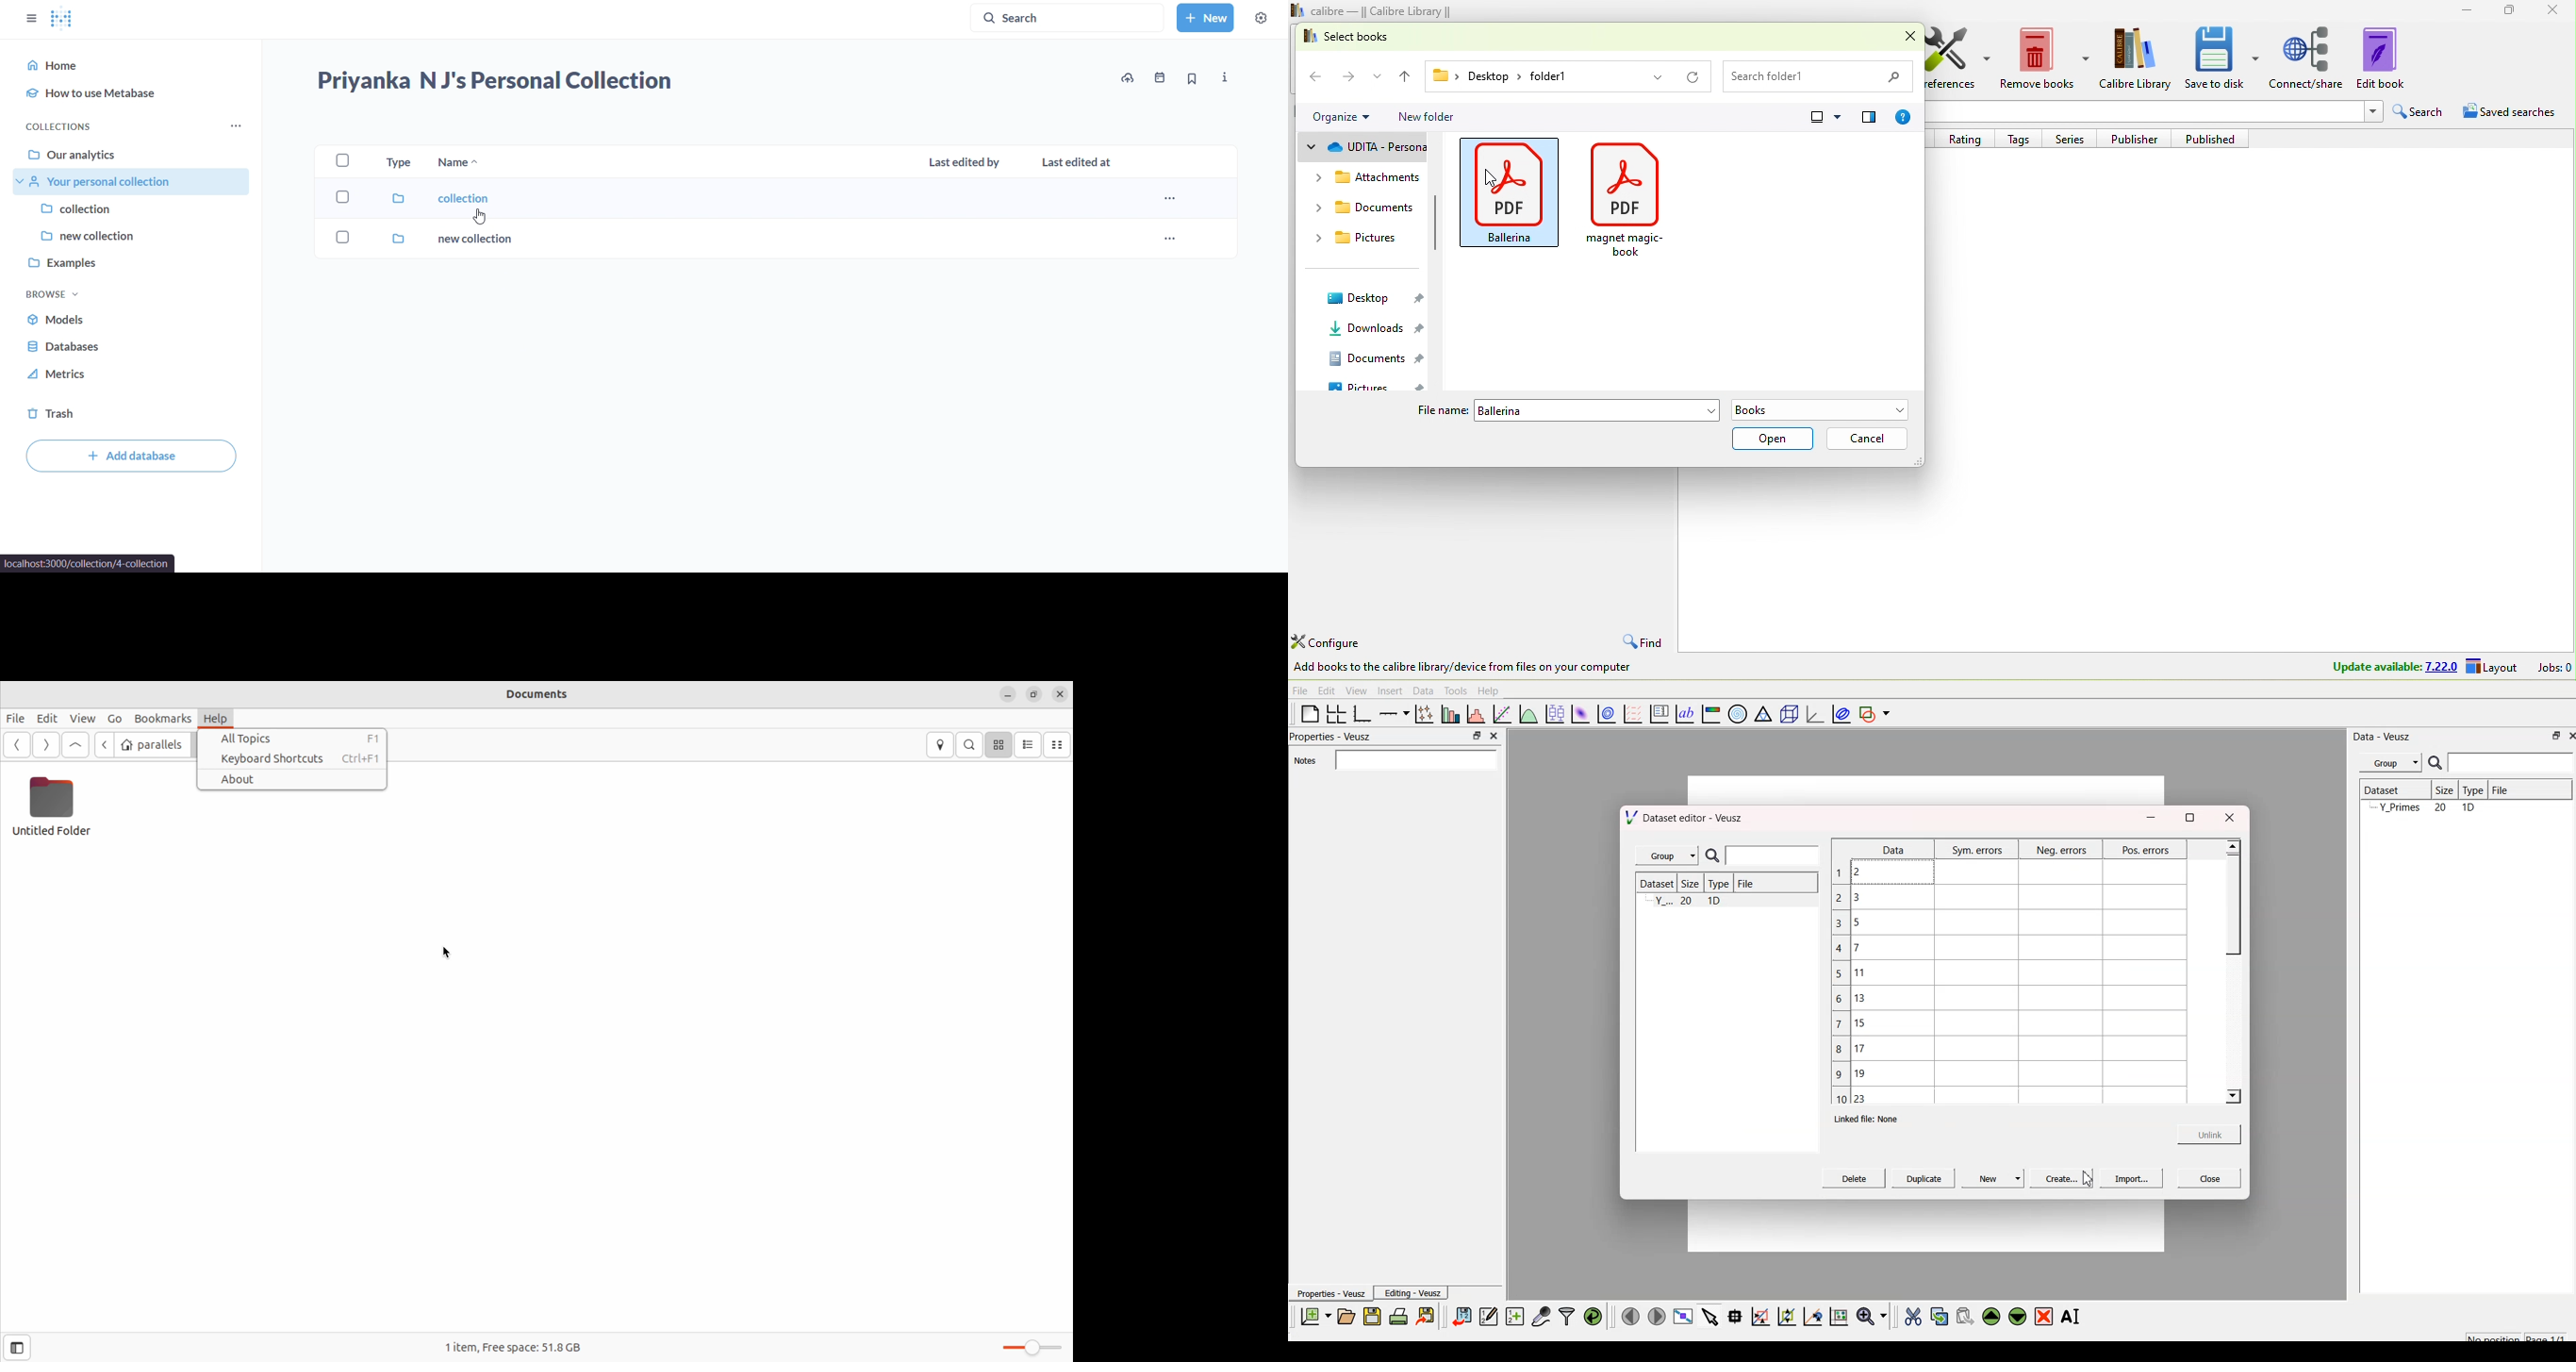 The width and height of the screenshot is (2576, 1372). Describe the element at coordinates (1866, 440) in the screenshot. I see `cancel` at that location.